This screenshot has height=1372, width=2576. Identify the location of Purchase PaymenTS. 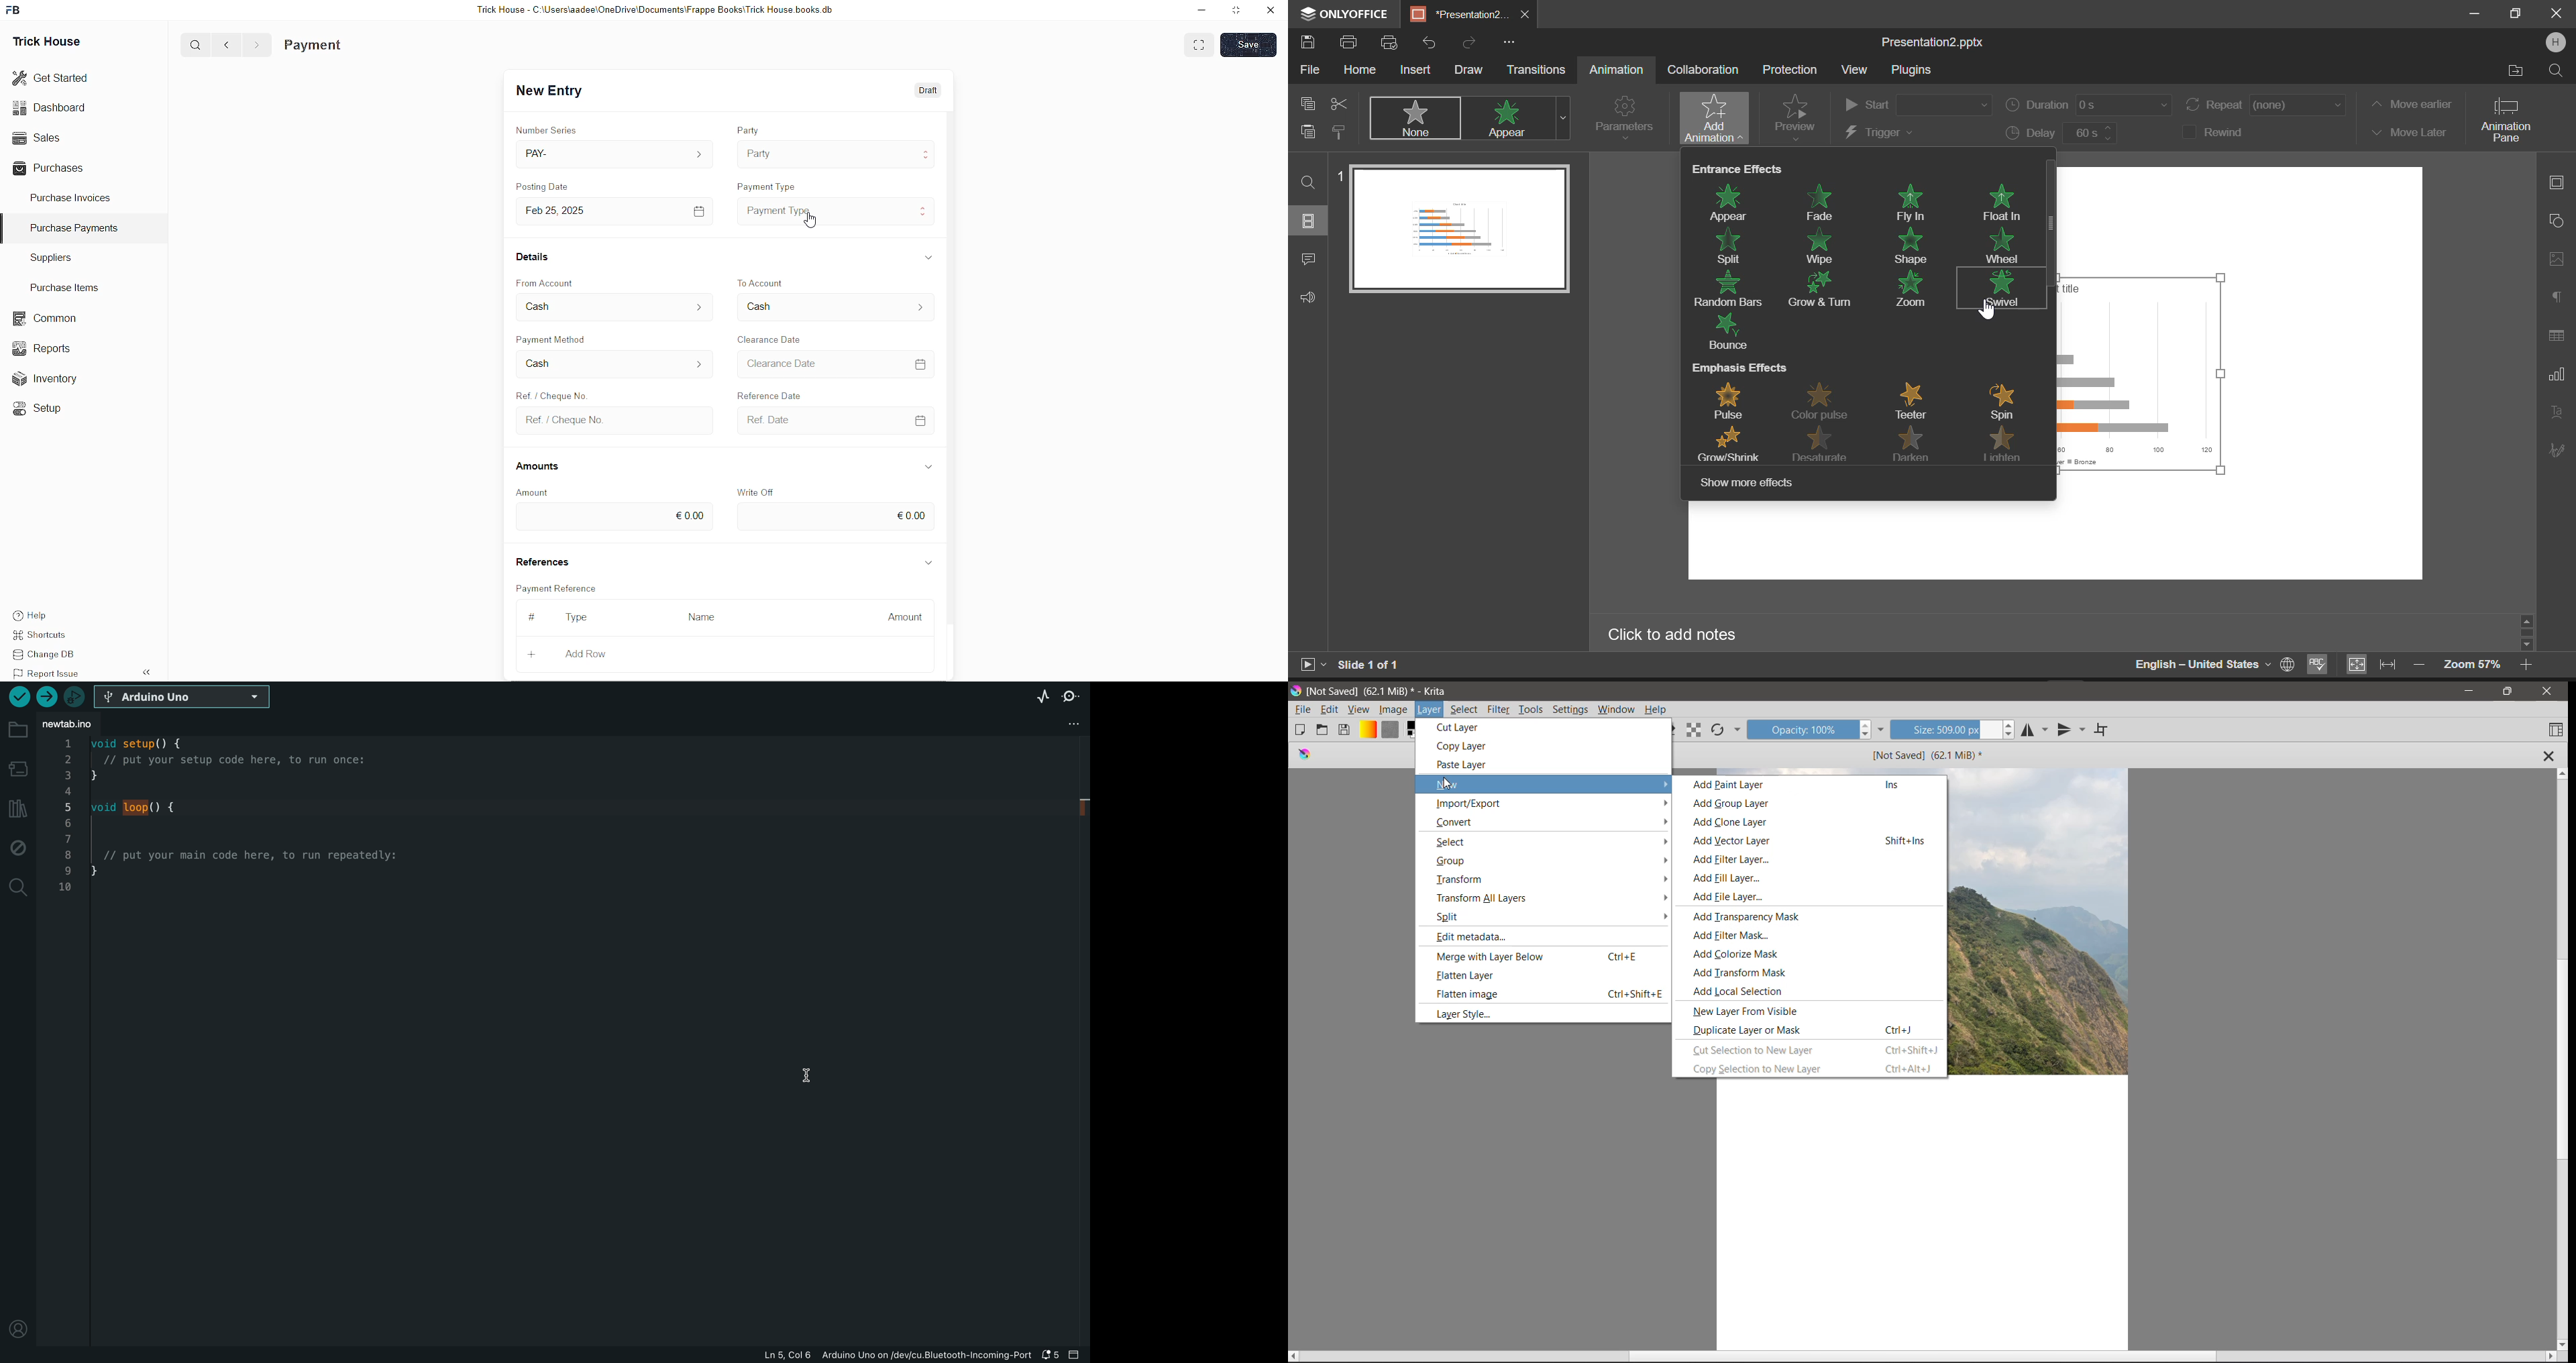
(71, 228).